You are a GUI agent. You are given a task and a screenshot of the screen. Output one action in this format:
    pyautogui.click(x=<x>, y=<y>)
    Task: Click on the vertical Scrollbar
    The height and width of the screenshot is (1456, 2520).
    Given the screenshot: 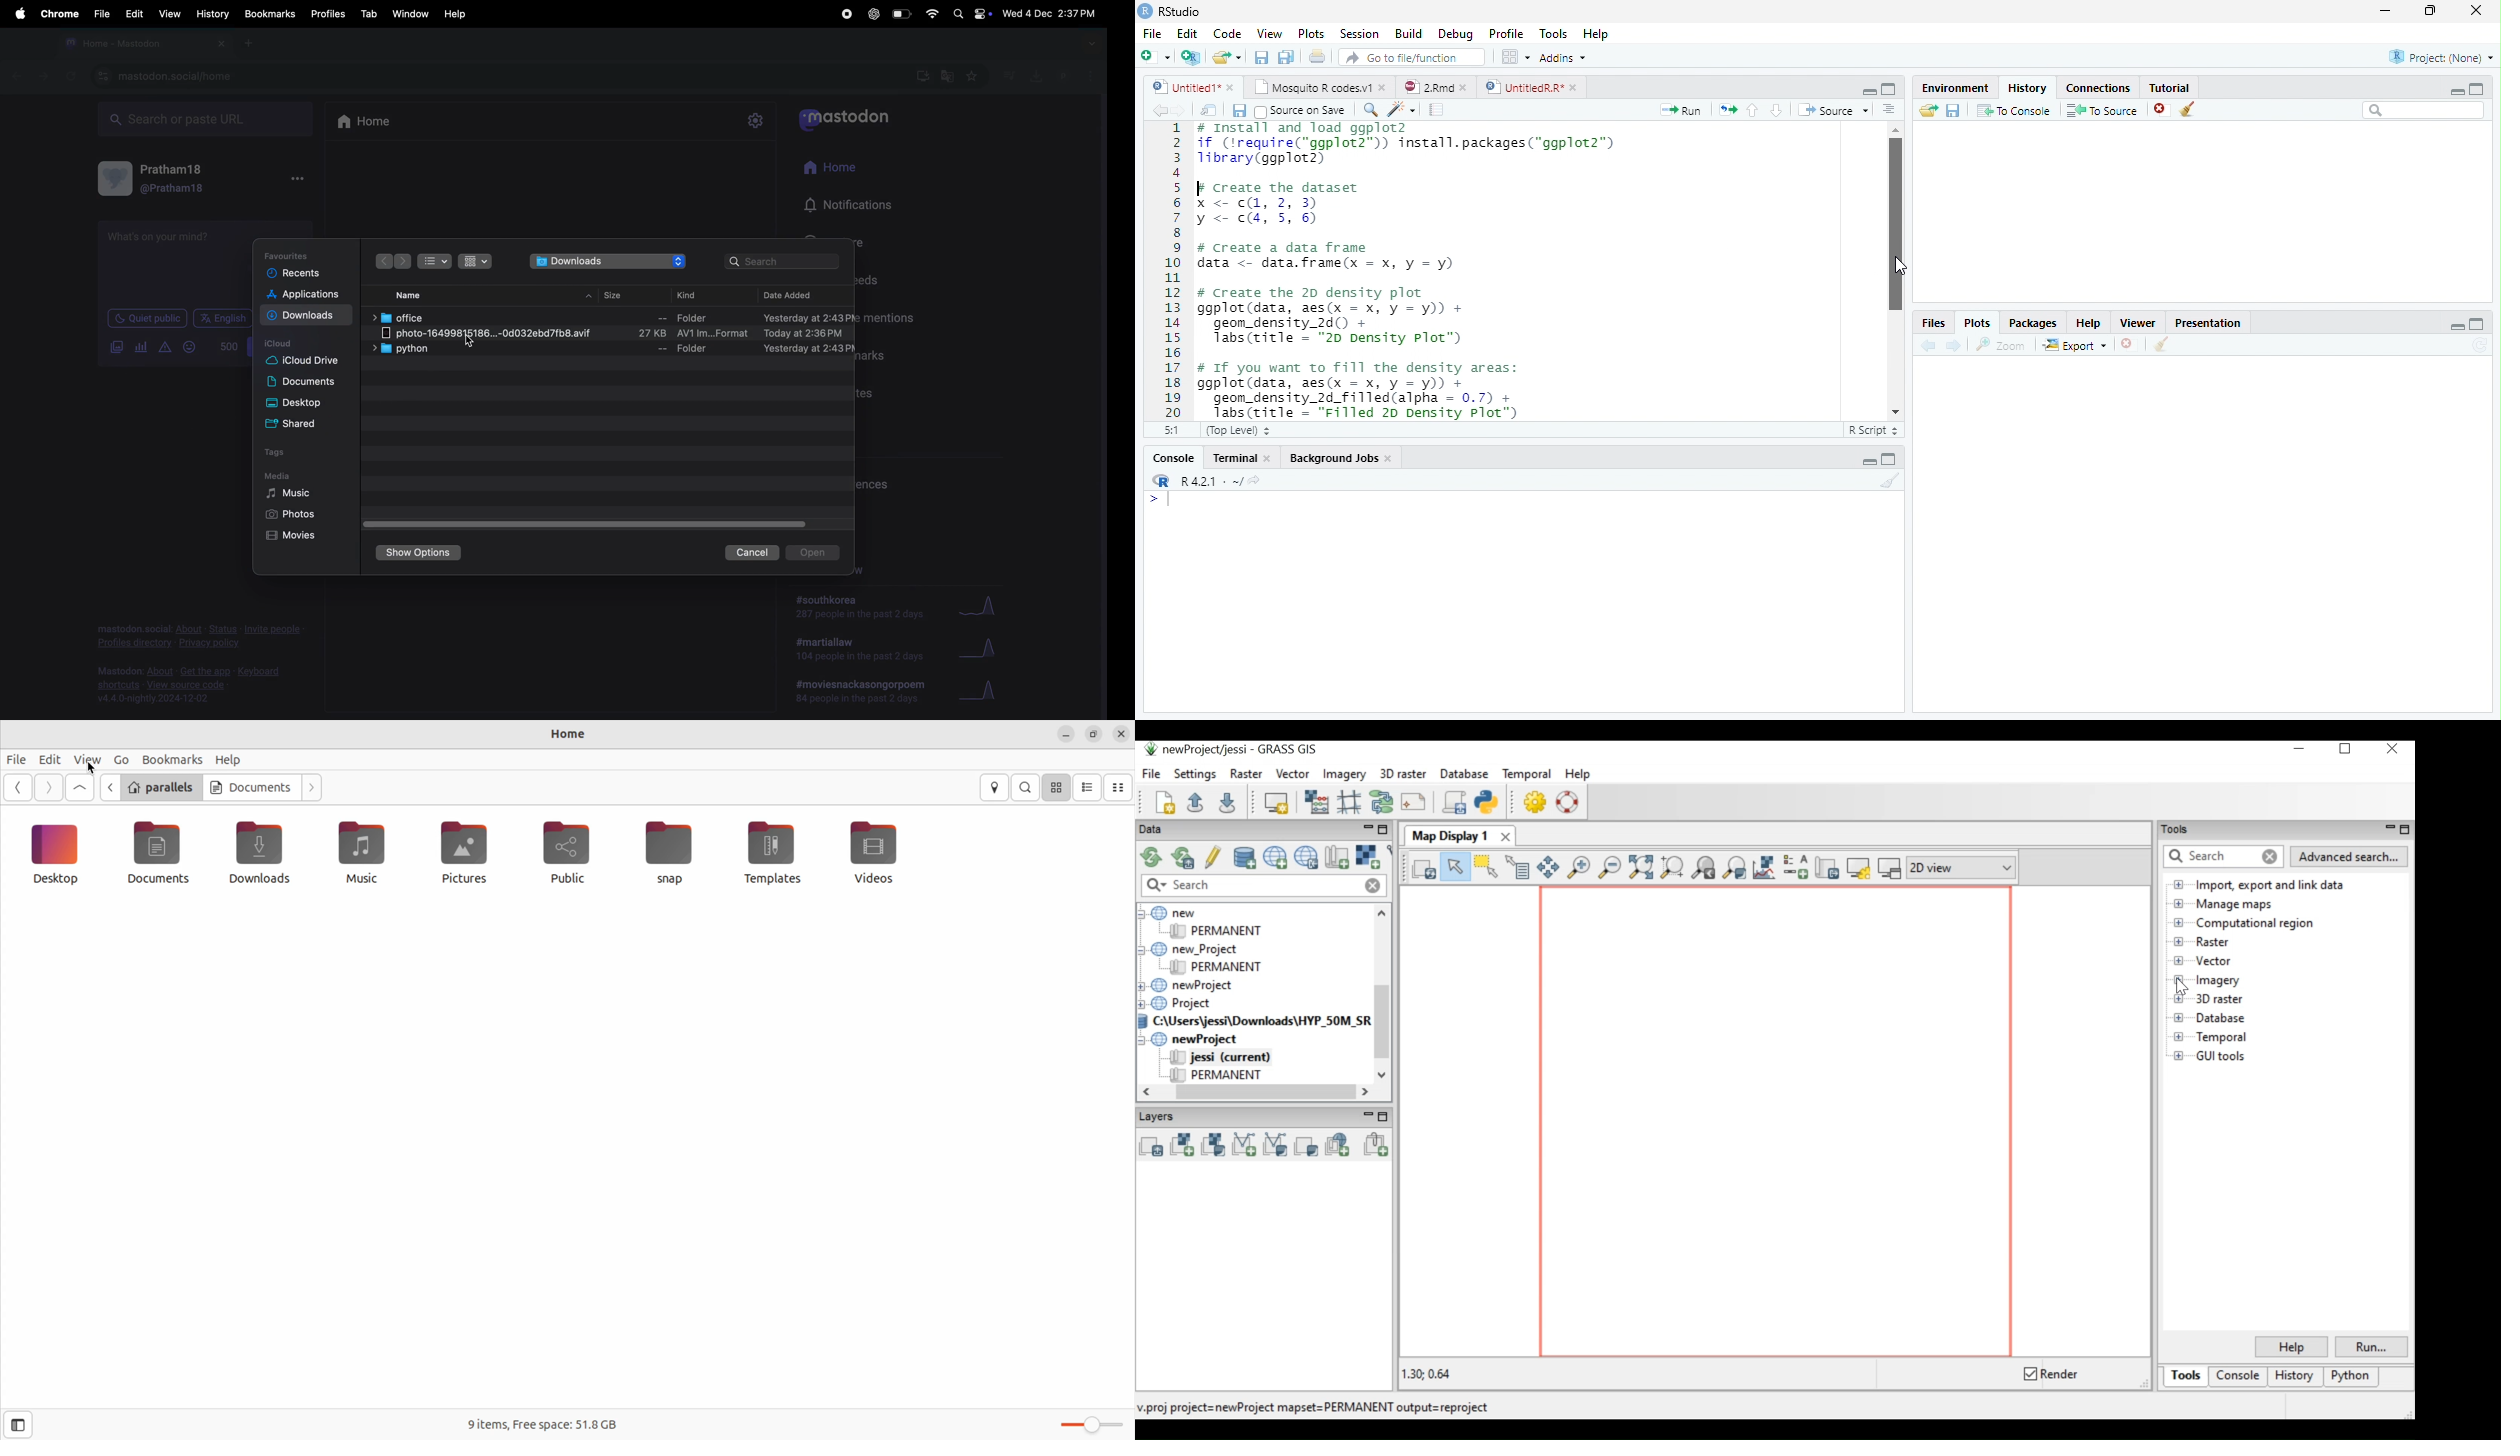 What is the action you would take?
    pyautogui.click(x=1894, y=224)
    